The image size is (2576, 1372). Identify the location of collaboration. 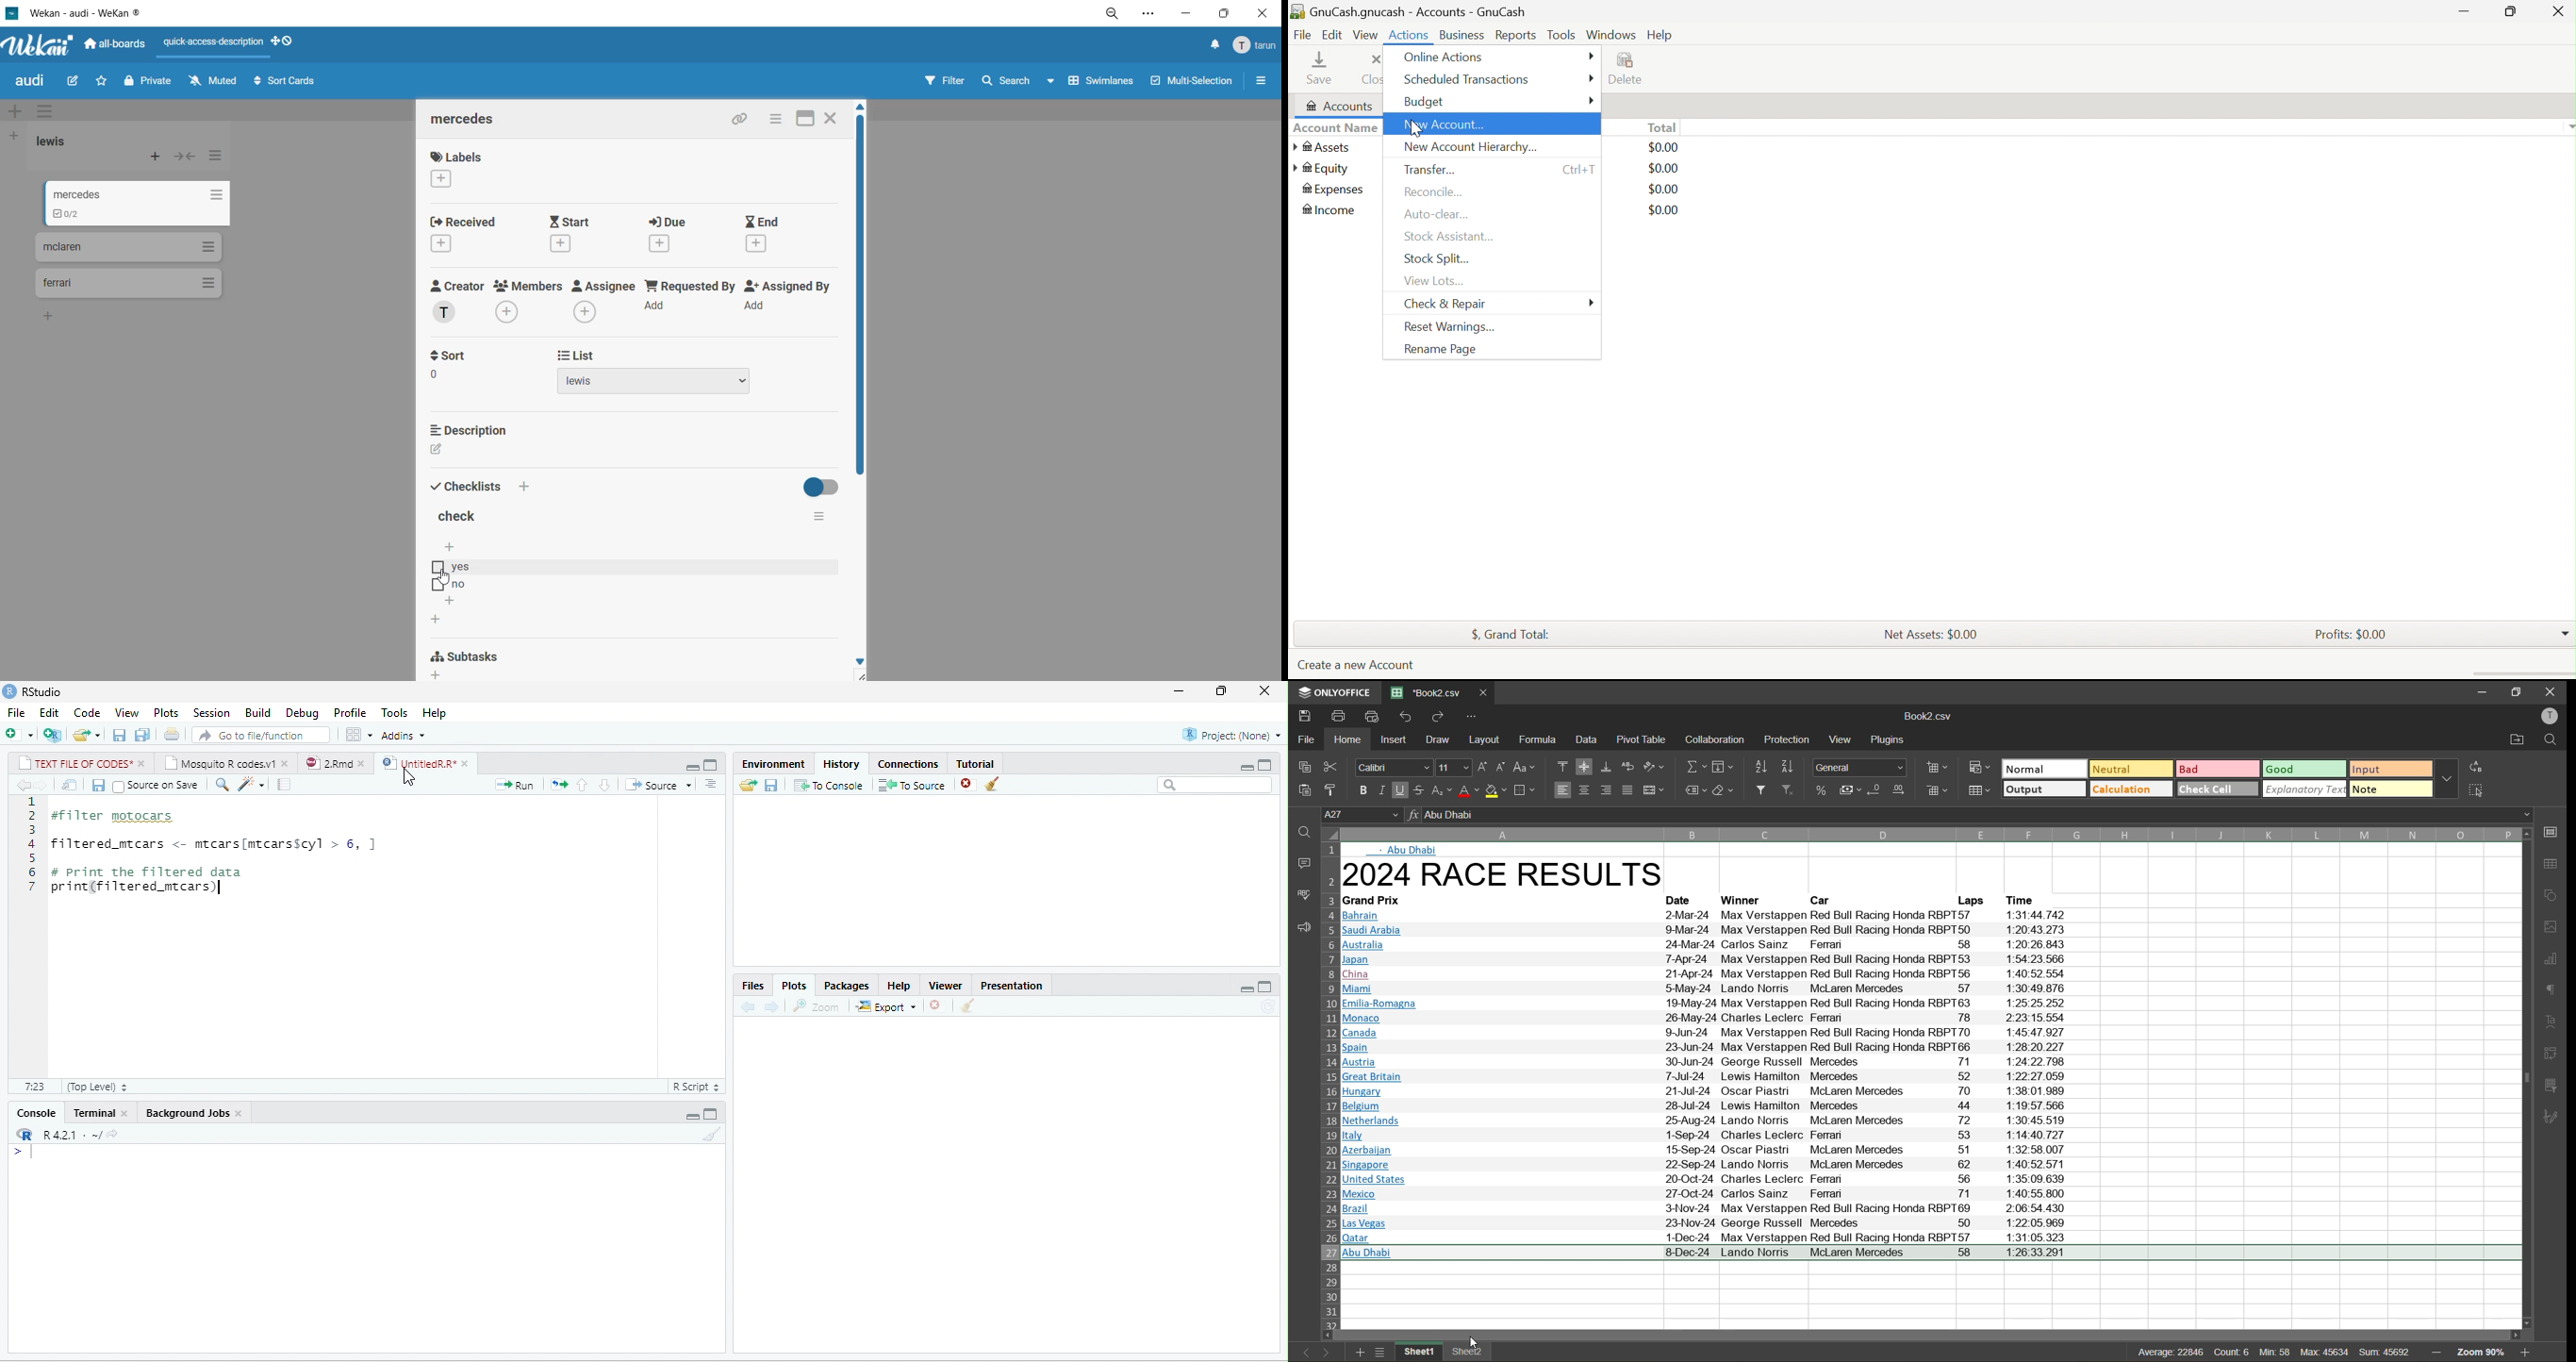
(1716, 740).